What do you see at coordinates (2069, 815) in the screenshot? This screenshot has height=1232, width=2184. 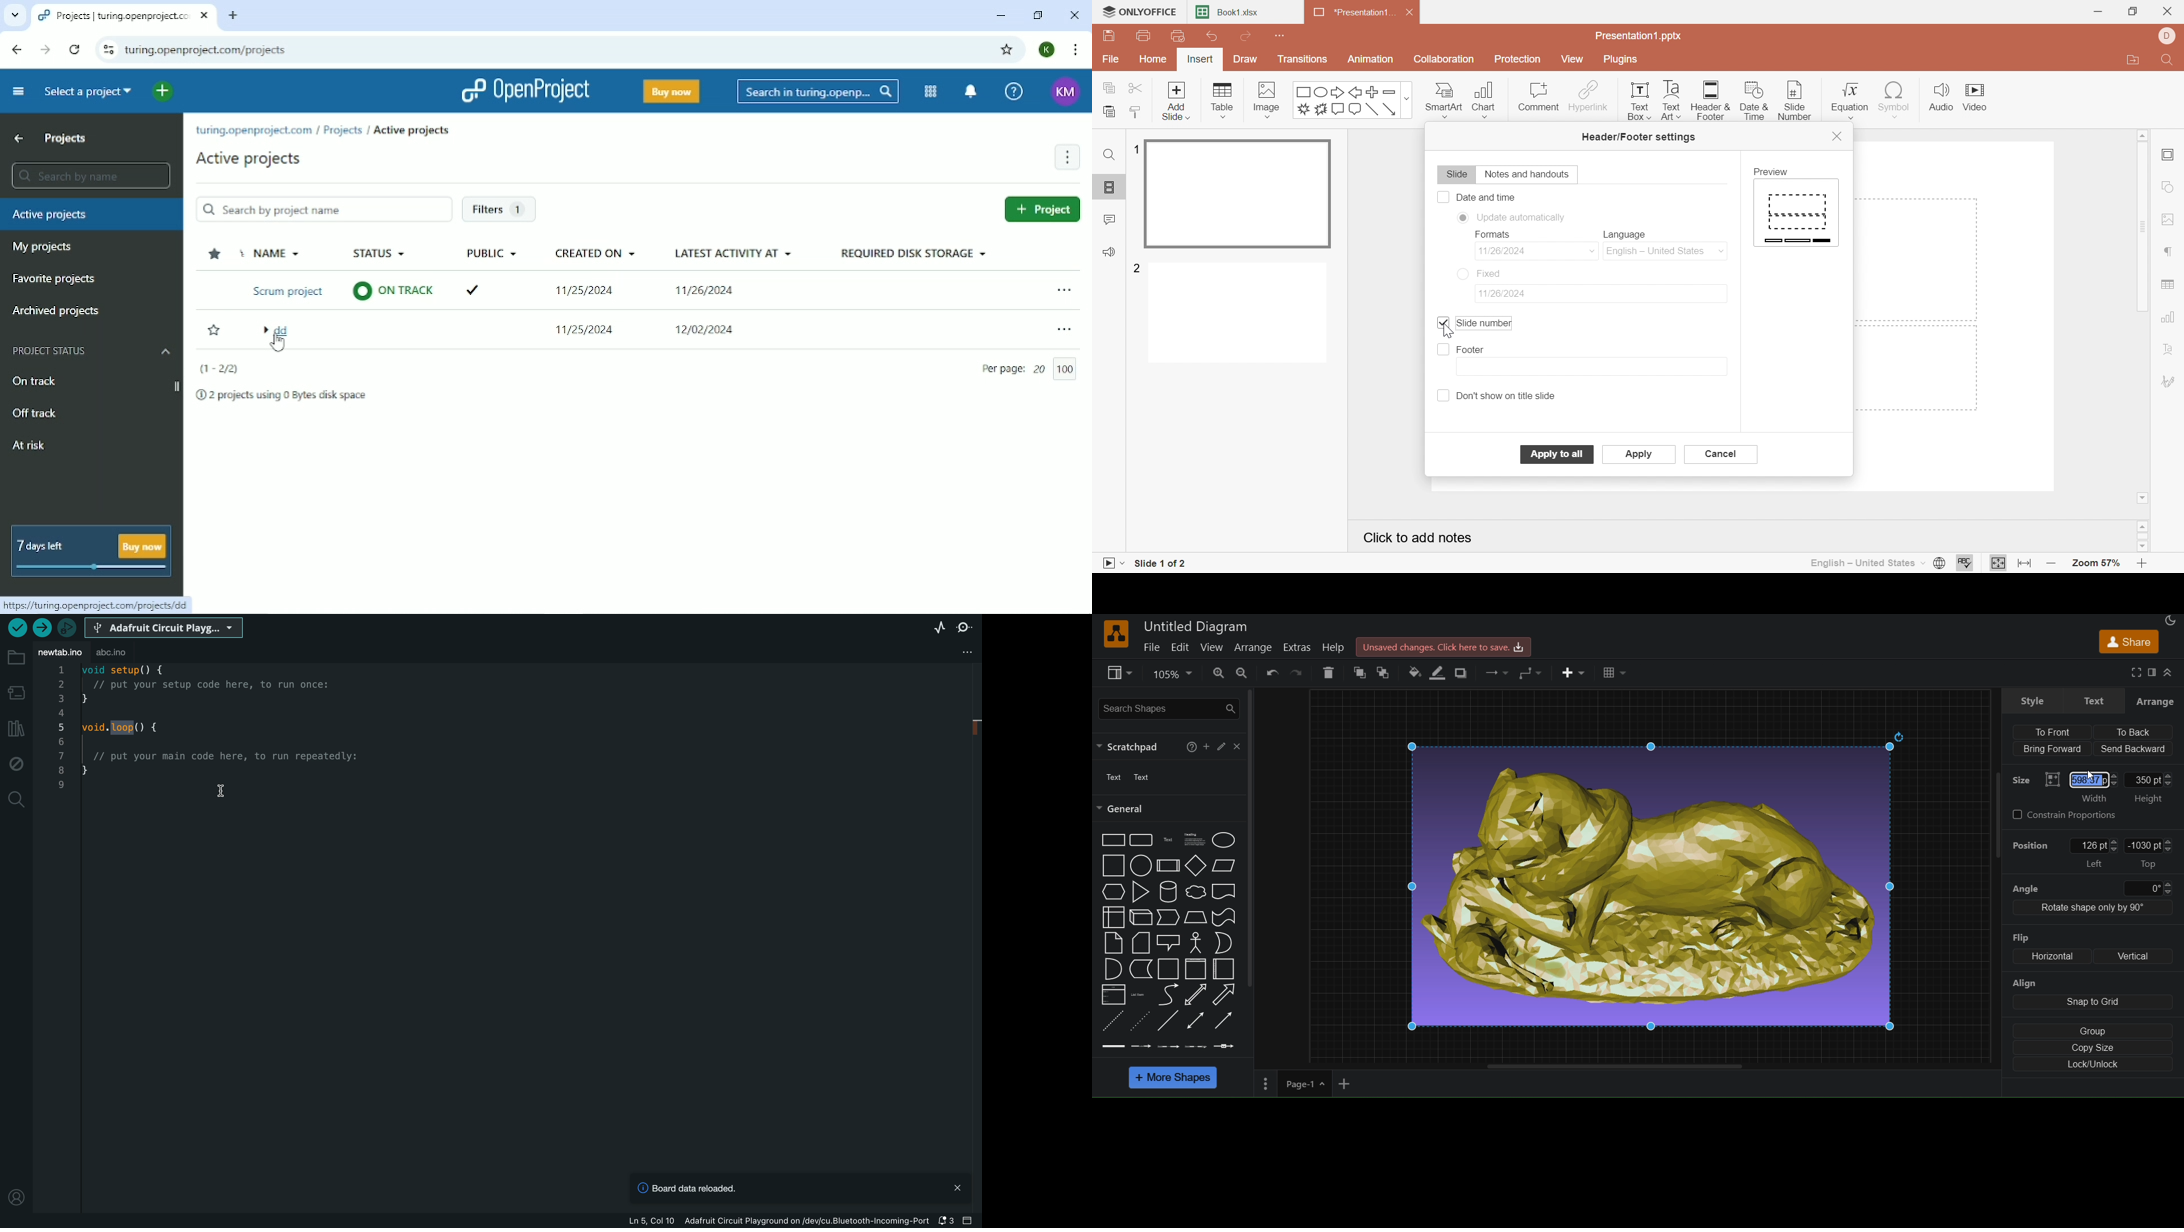 I see `constrain Proportions` at bounding box center [2069, 815].